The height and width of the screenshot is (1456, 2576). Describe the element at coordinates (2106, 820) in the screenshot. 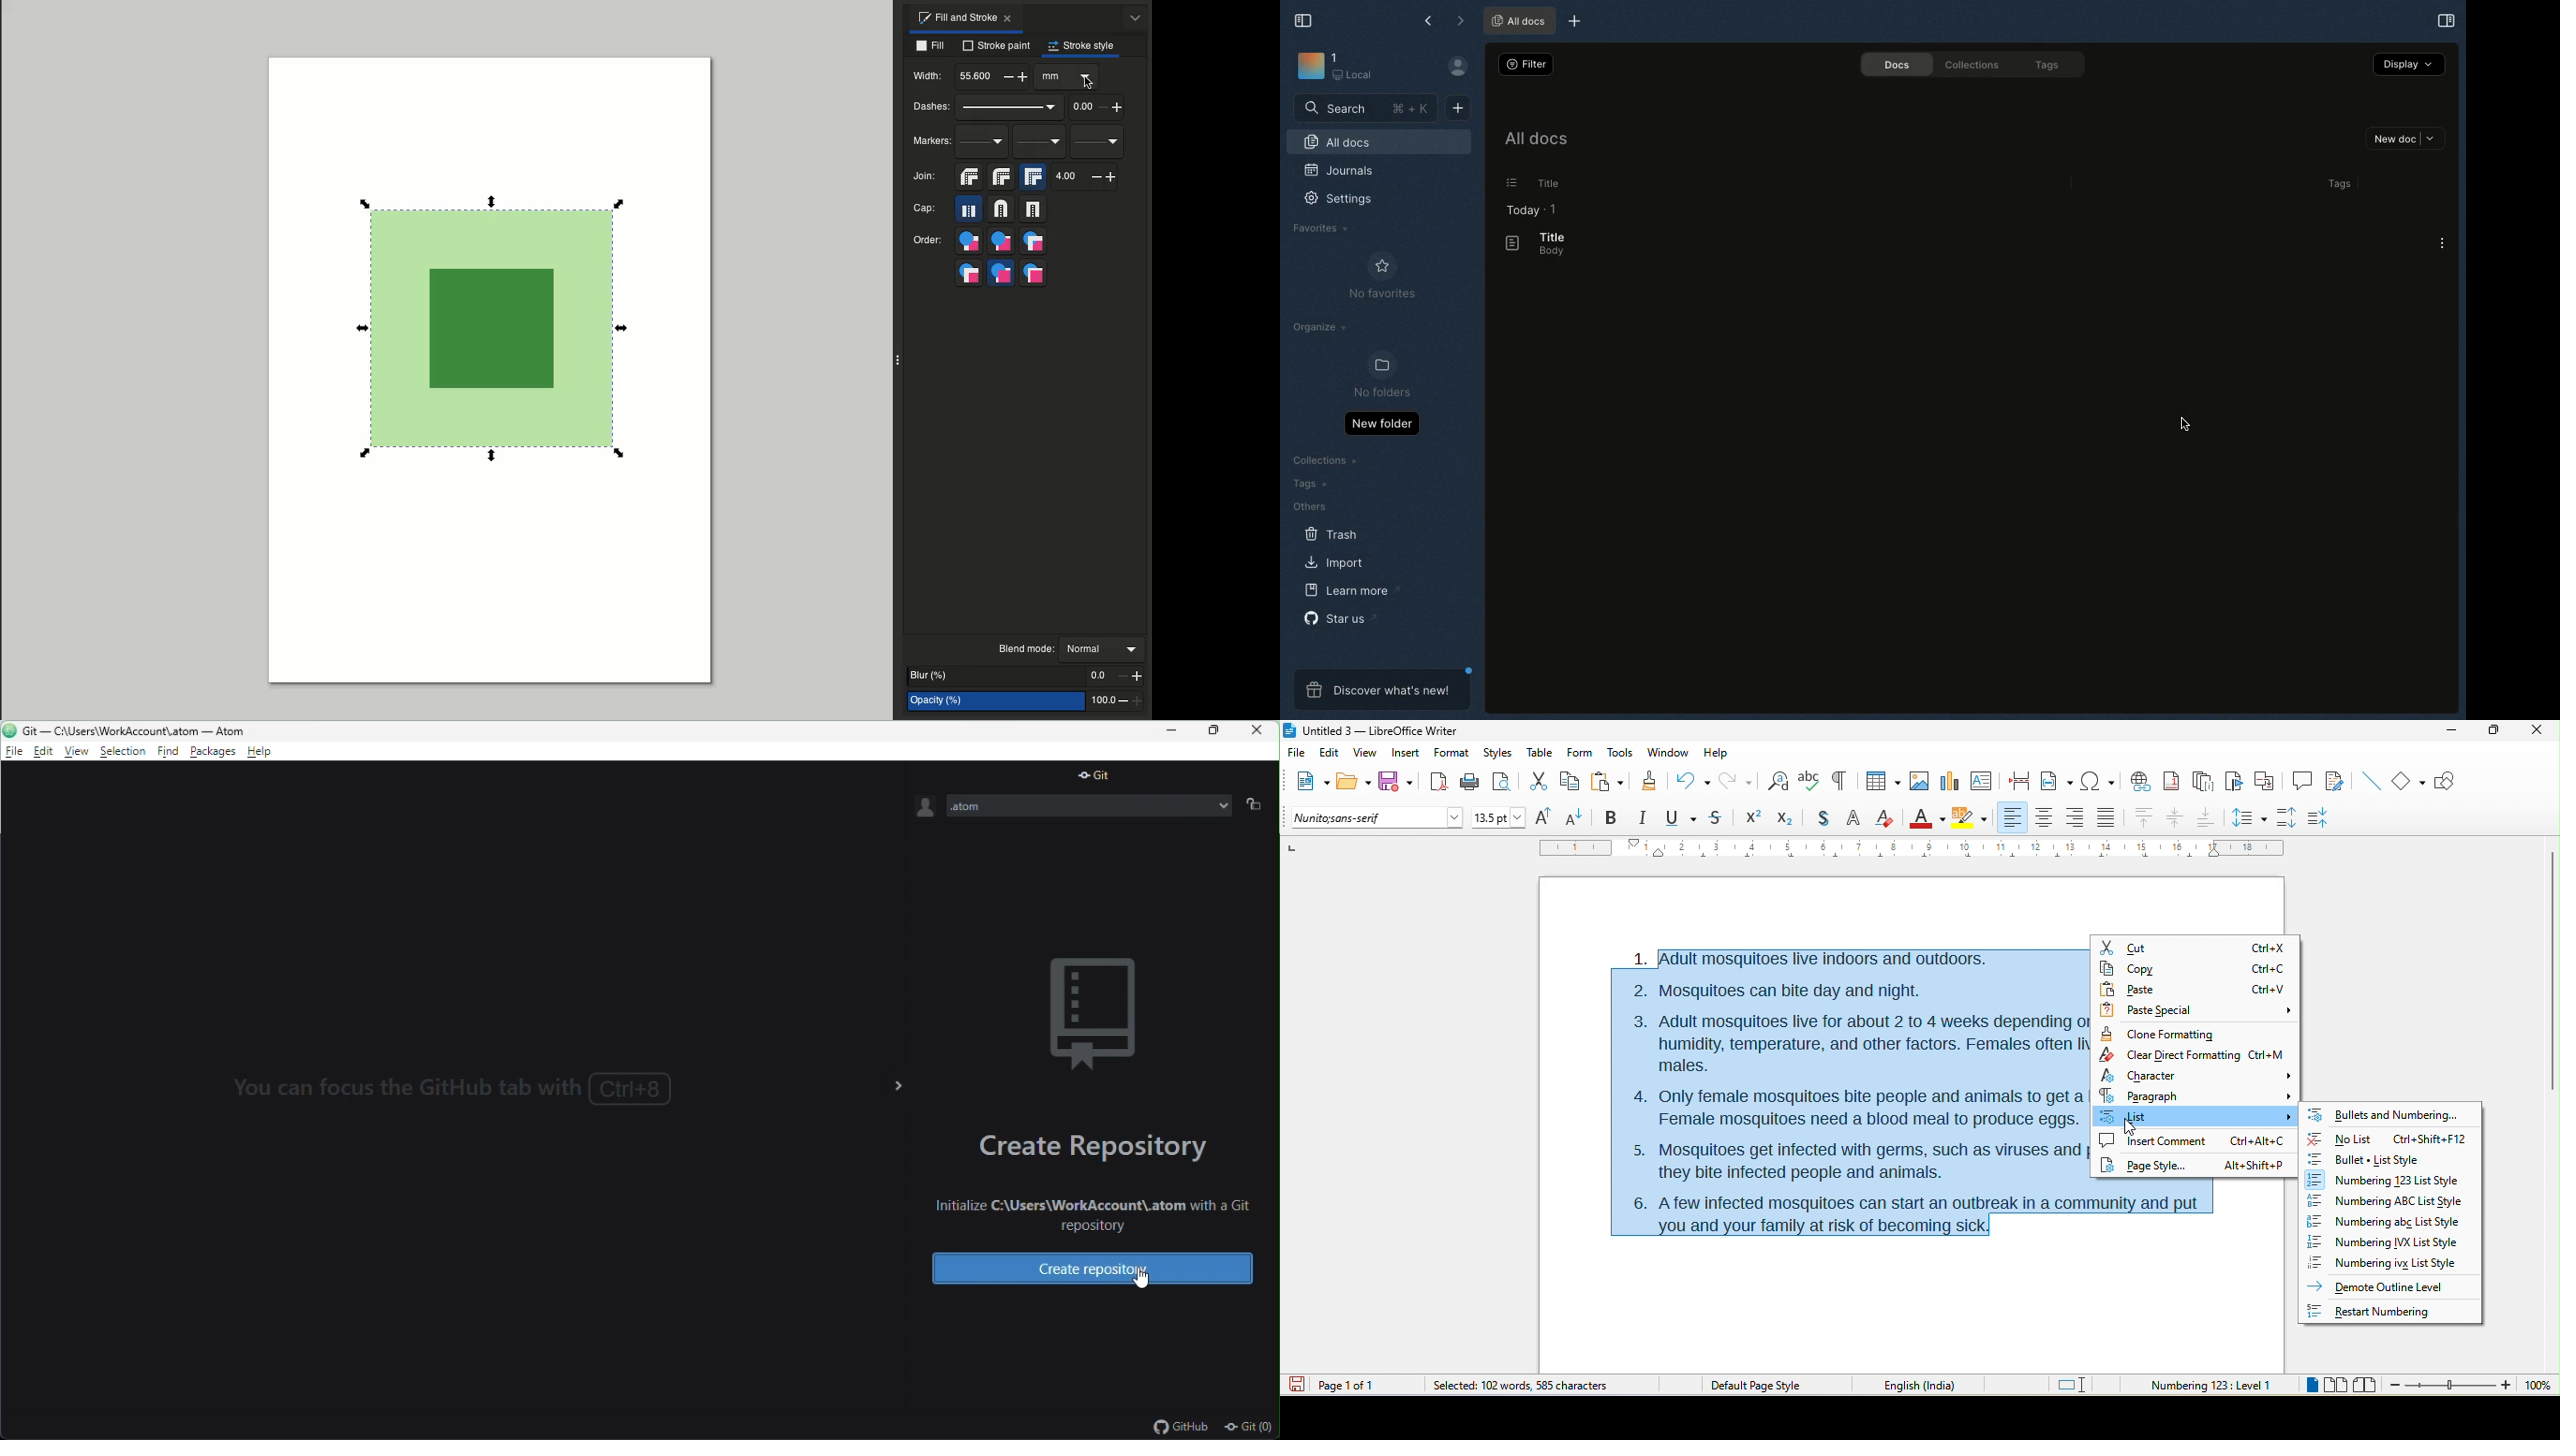

I see `justified` at that location.